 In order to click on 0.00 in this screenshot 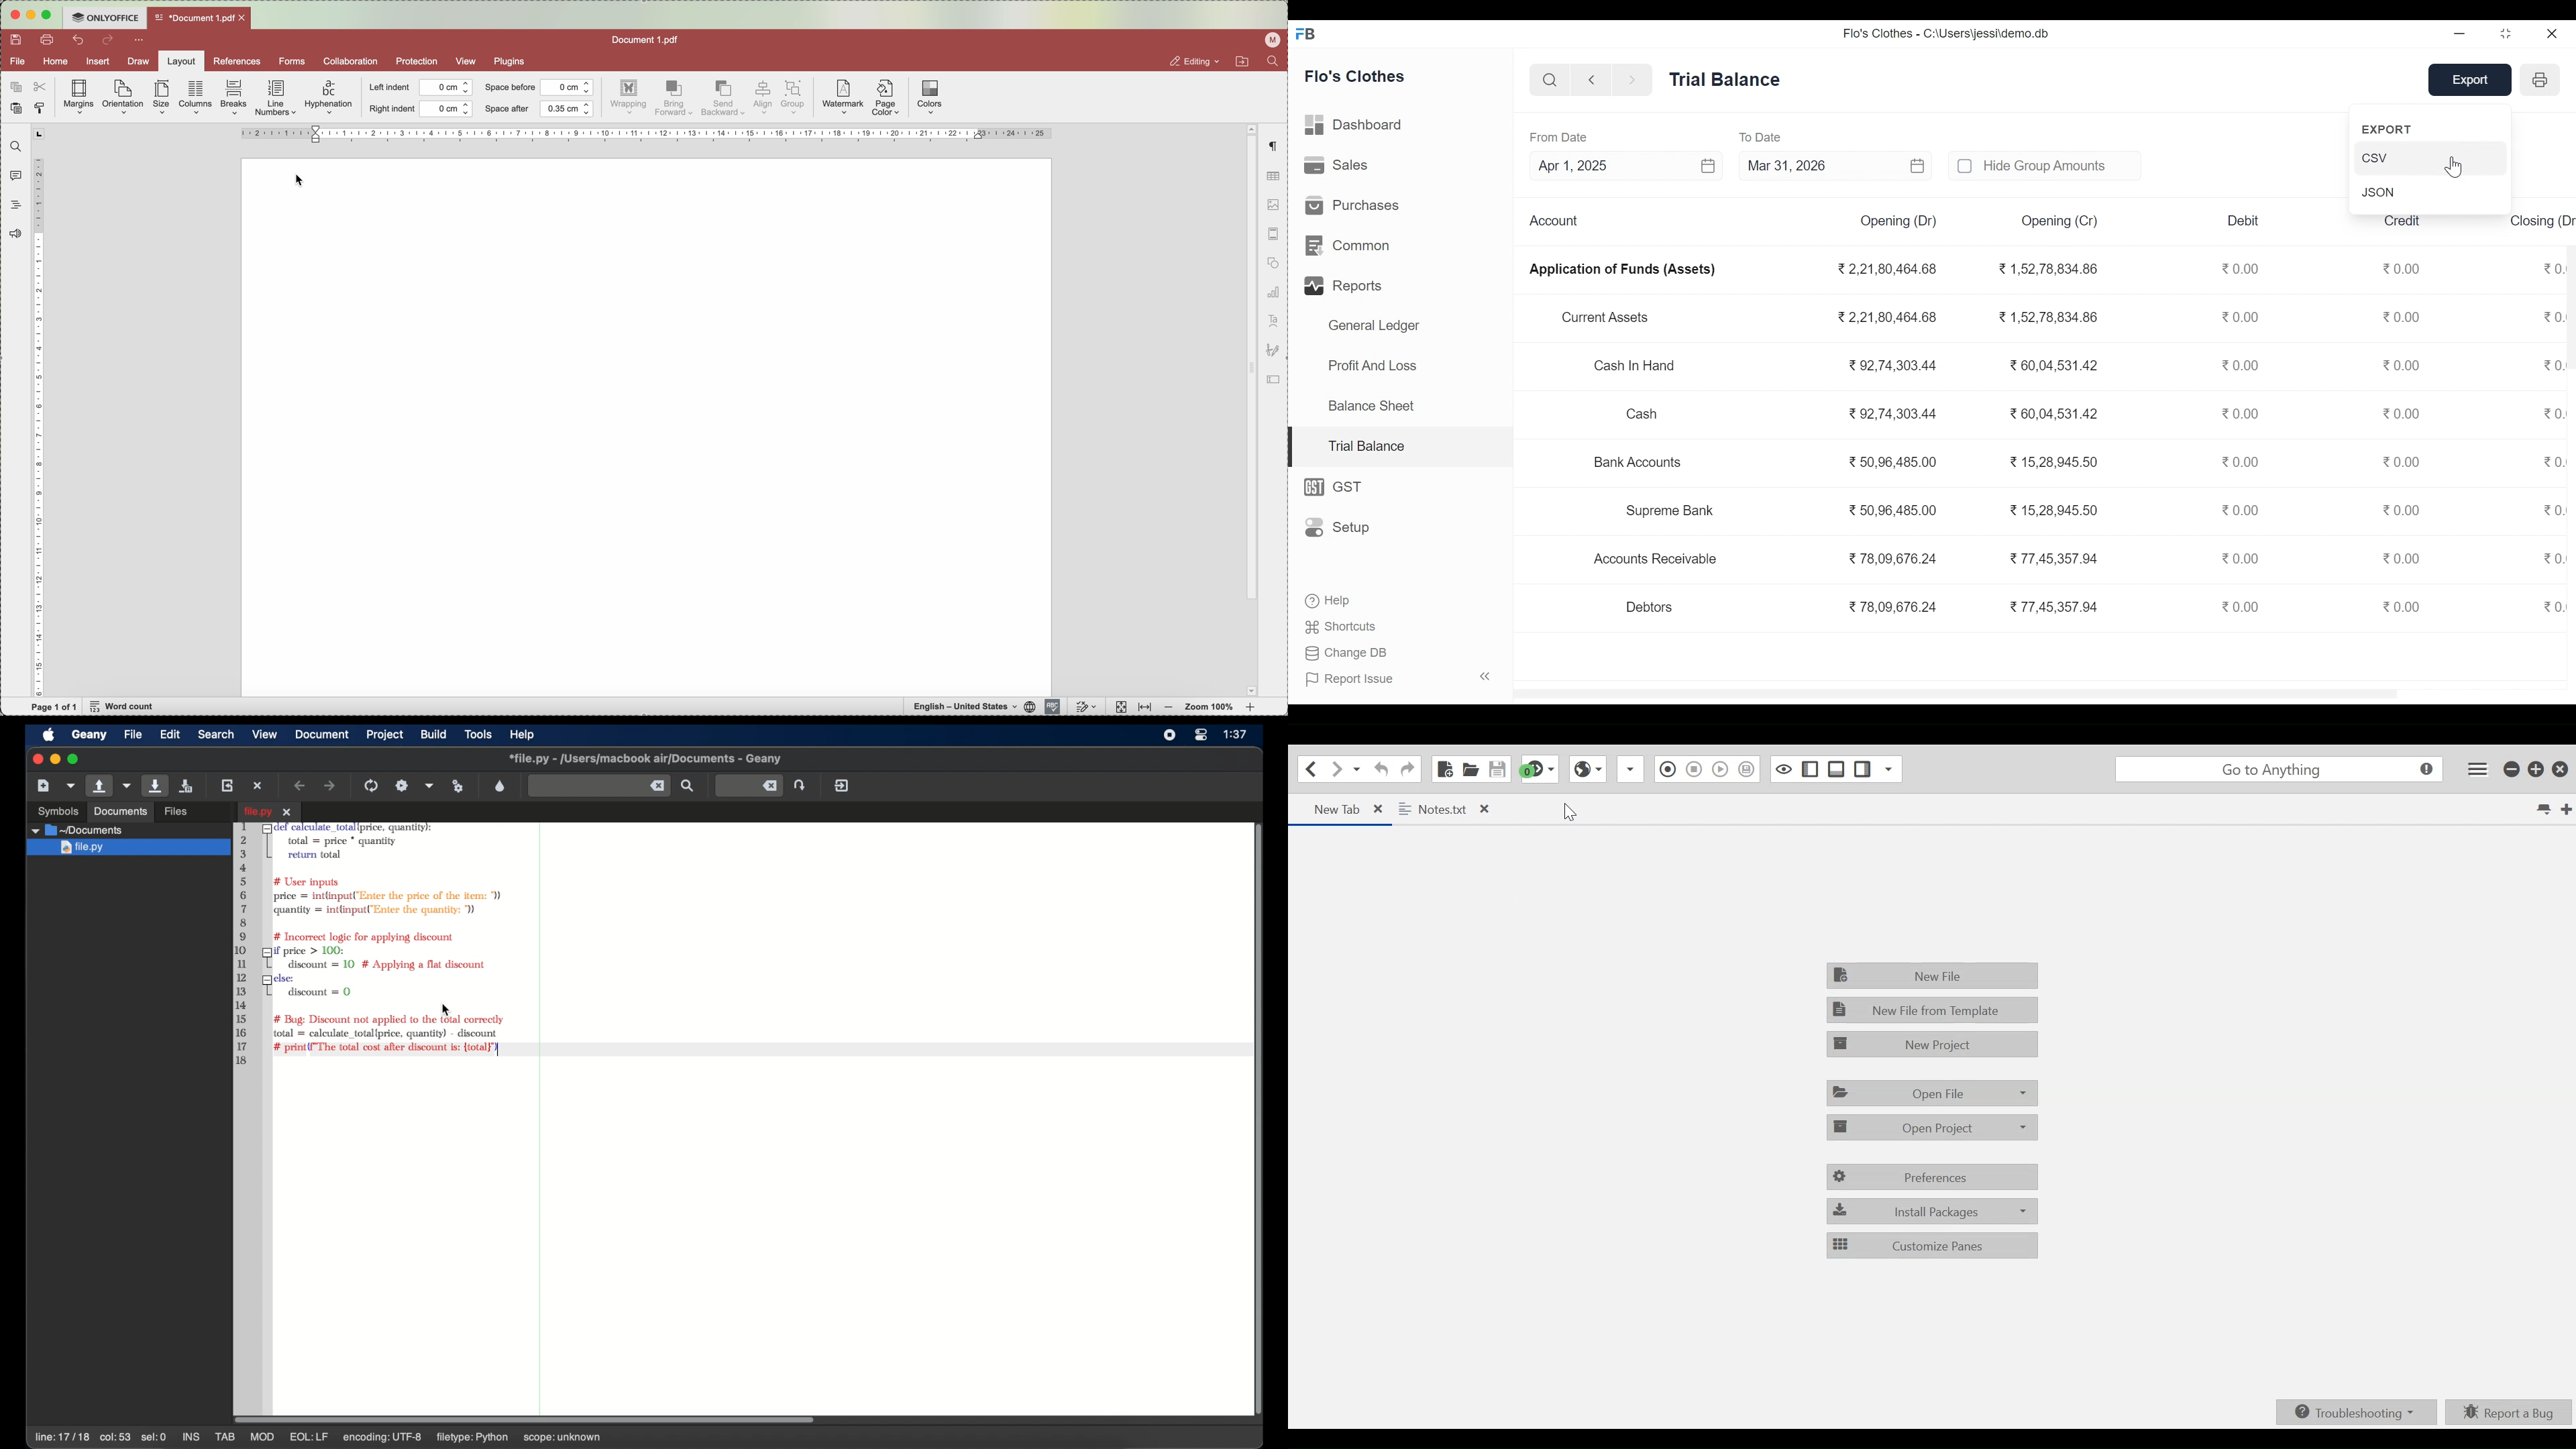, I will do `click(2238, 365)`.